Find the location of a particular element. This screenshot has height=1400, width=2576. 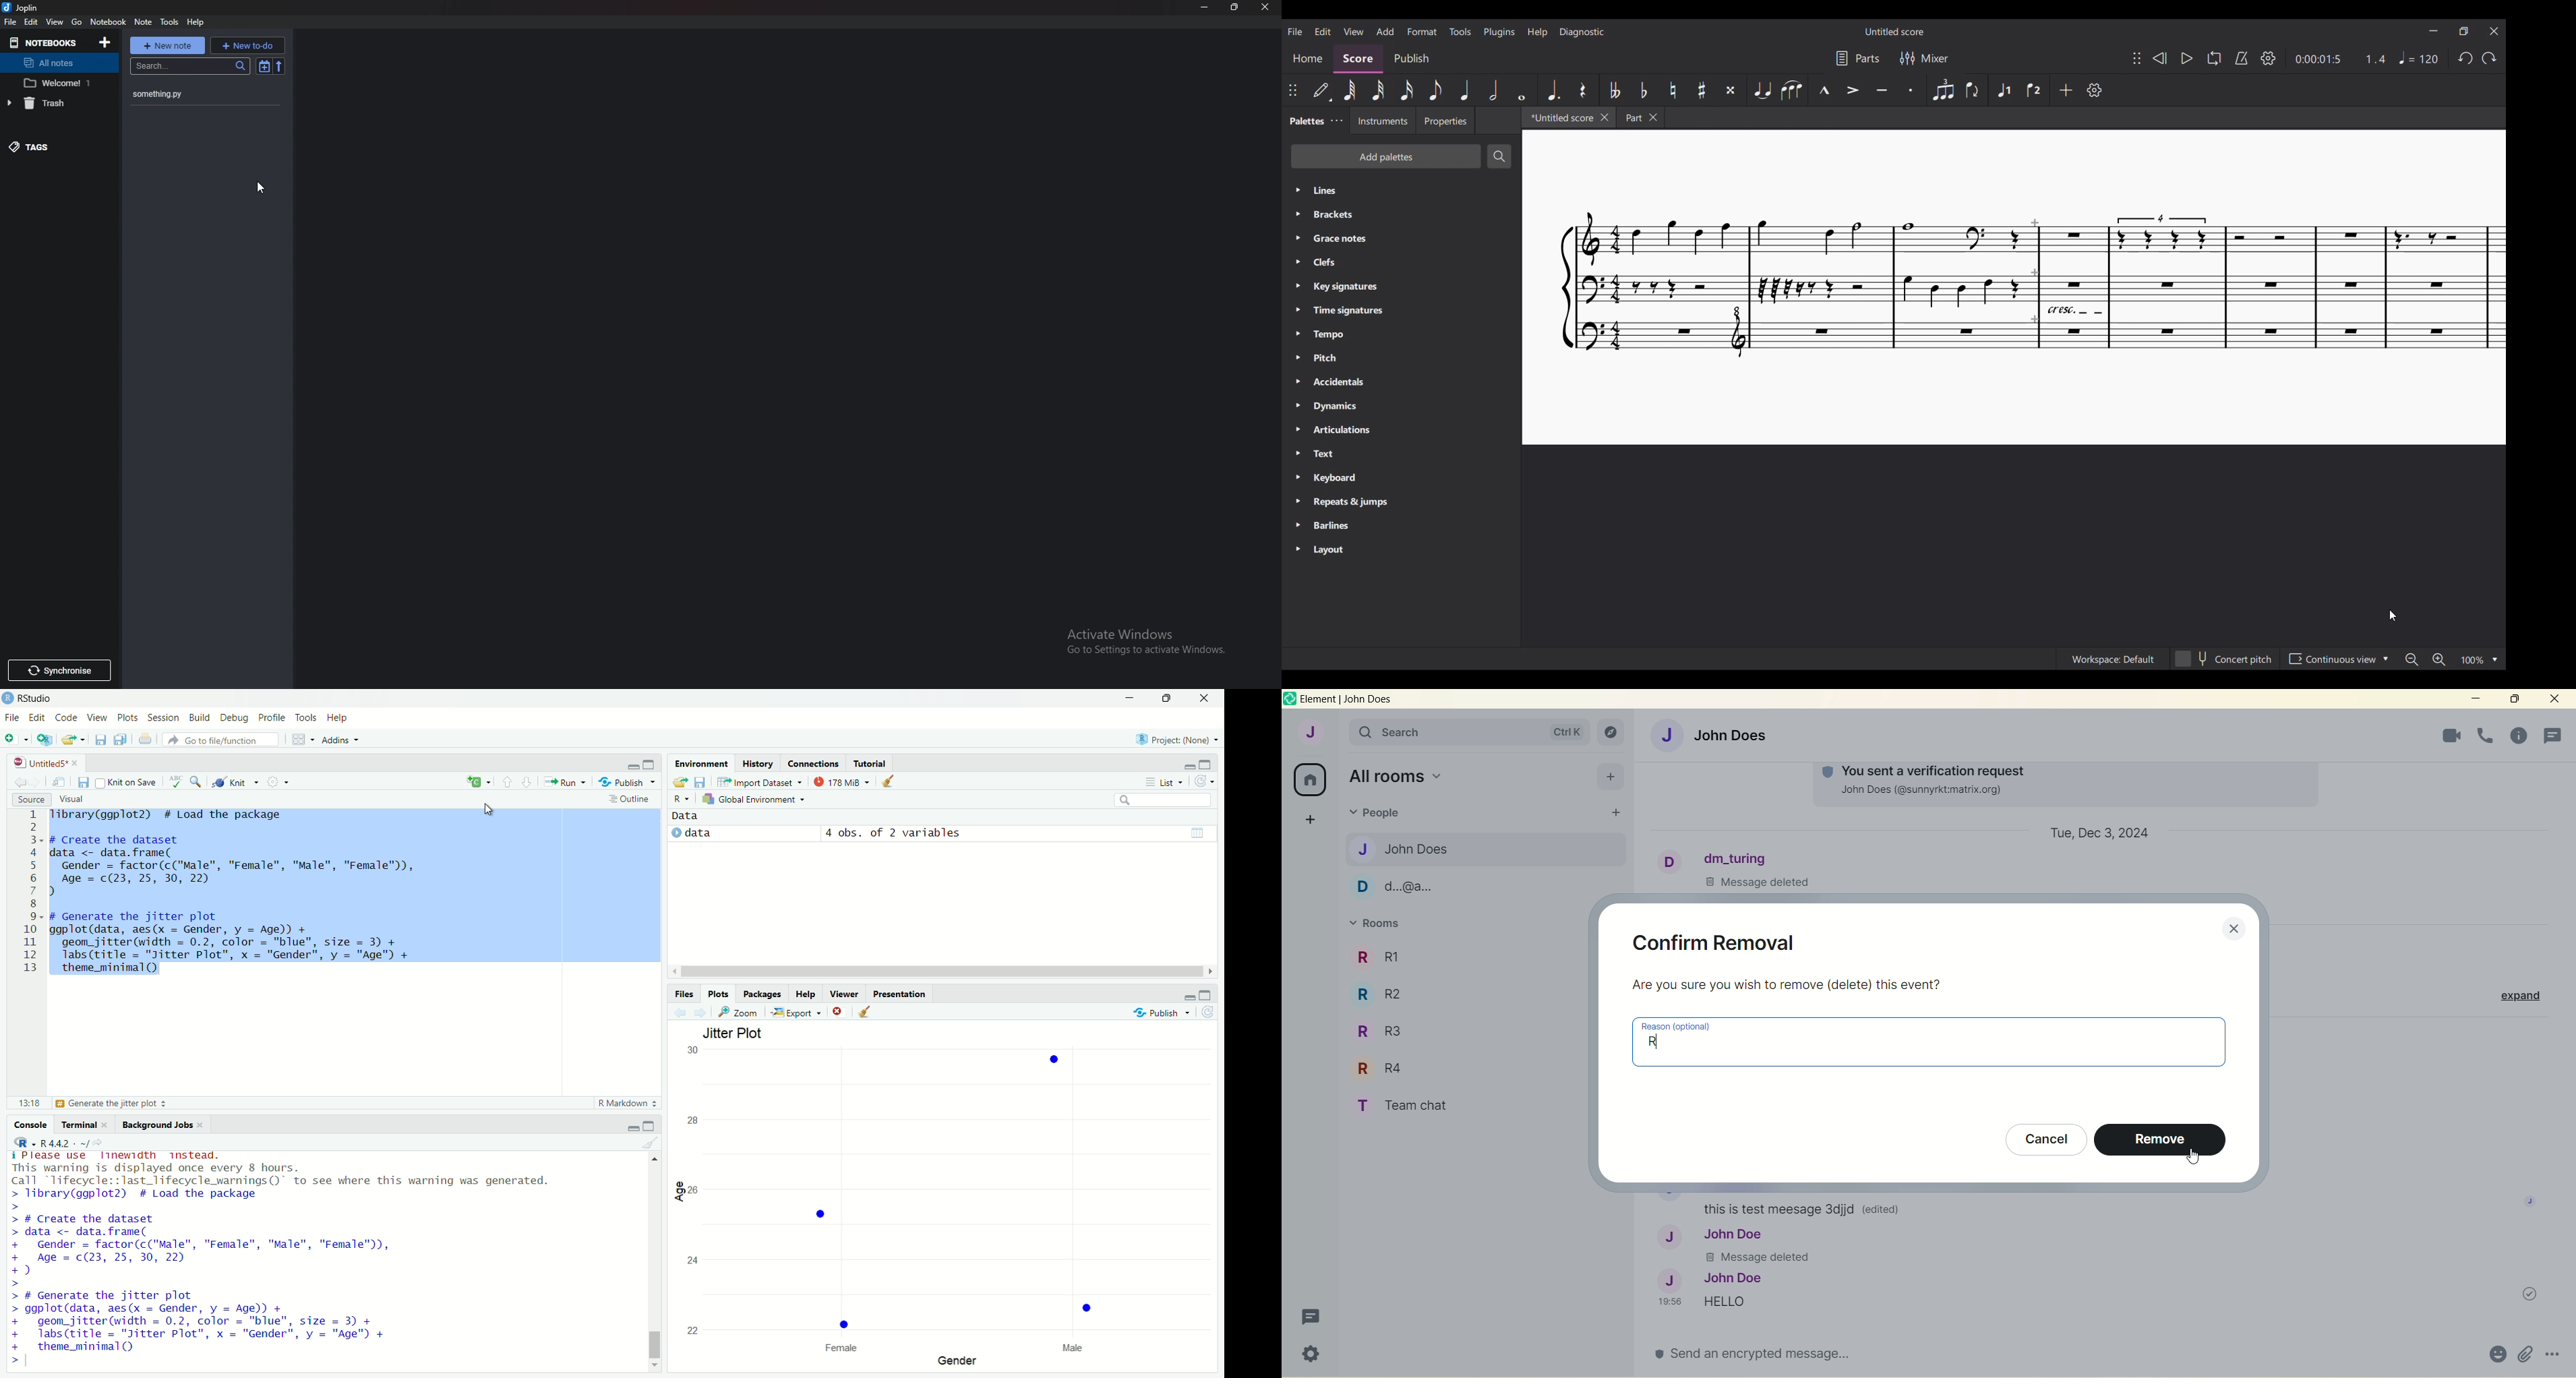

R R4 is located at coordinates (1381, 1068).